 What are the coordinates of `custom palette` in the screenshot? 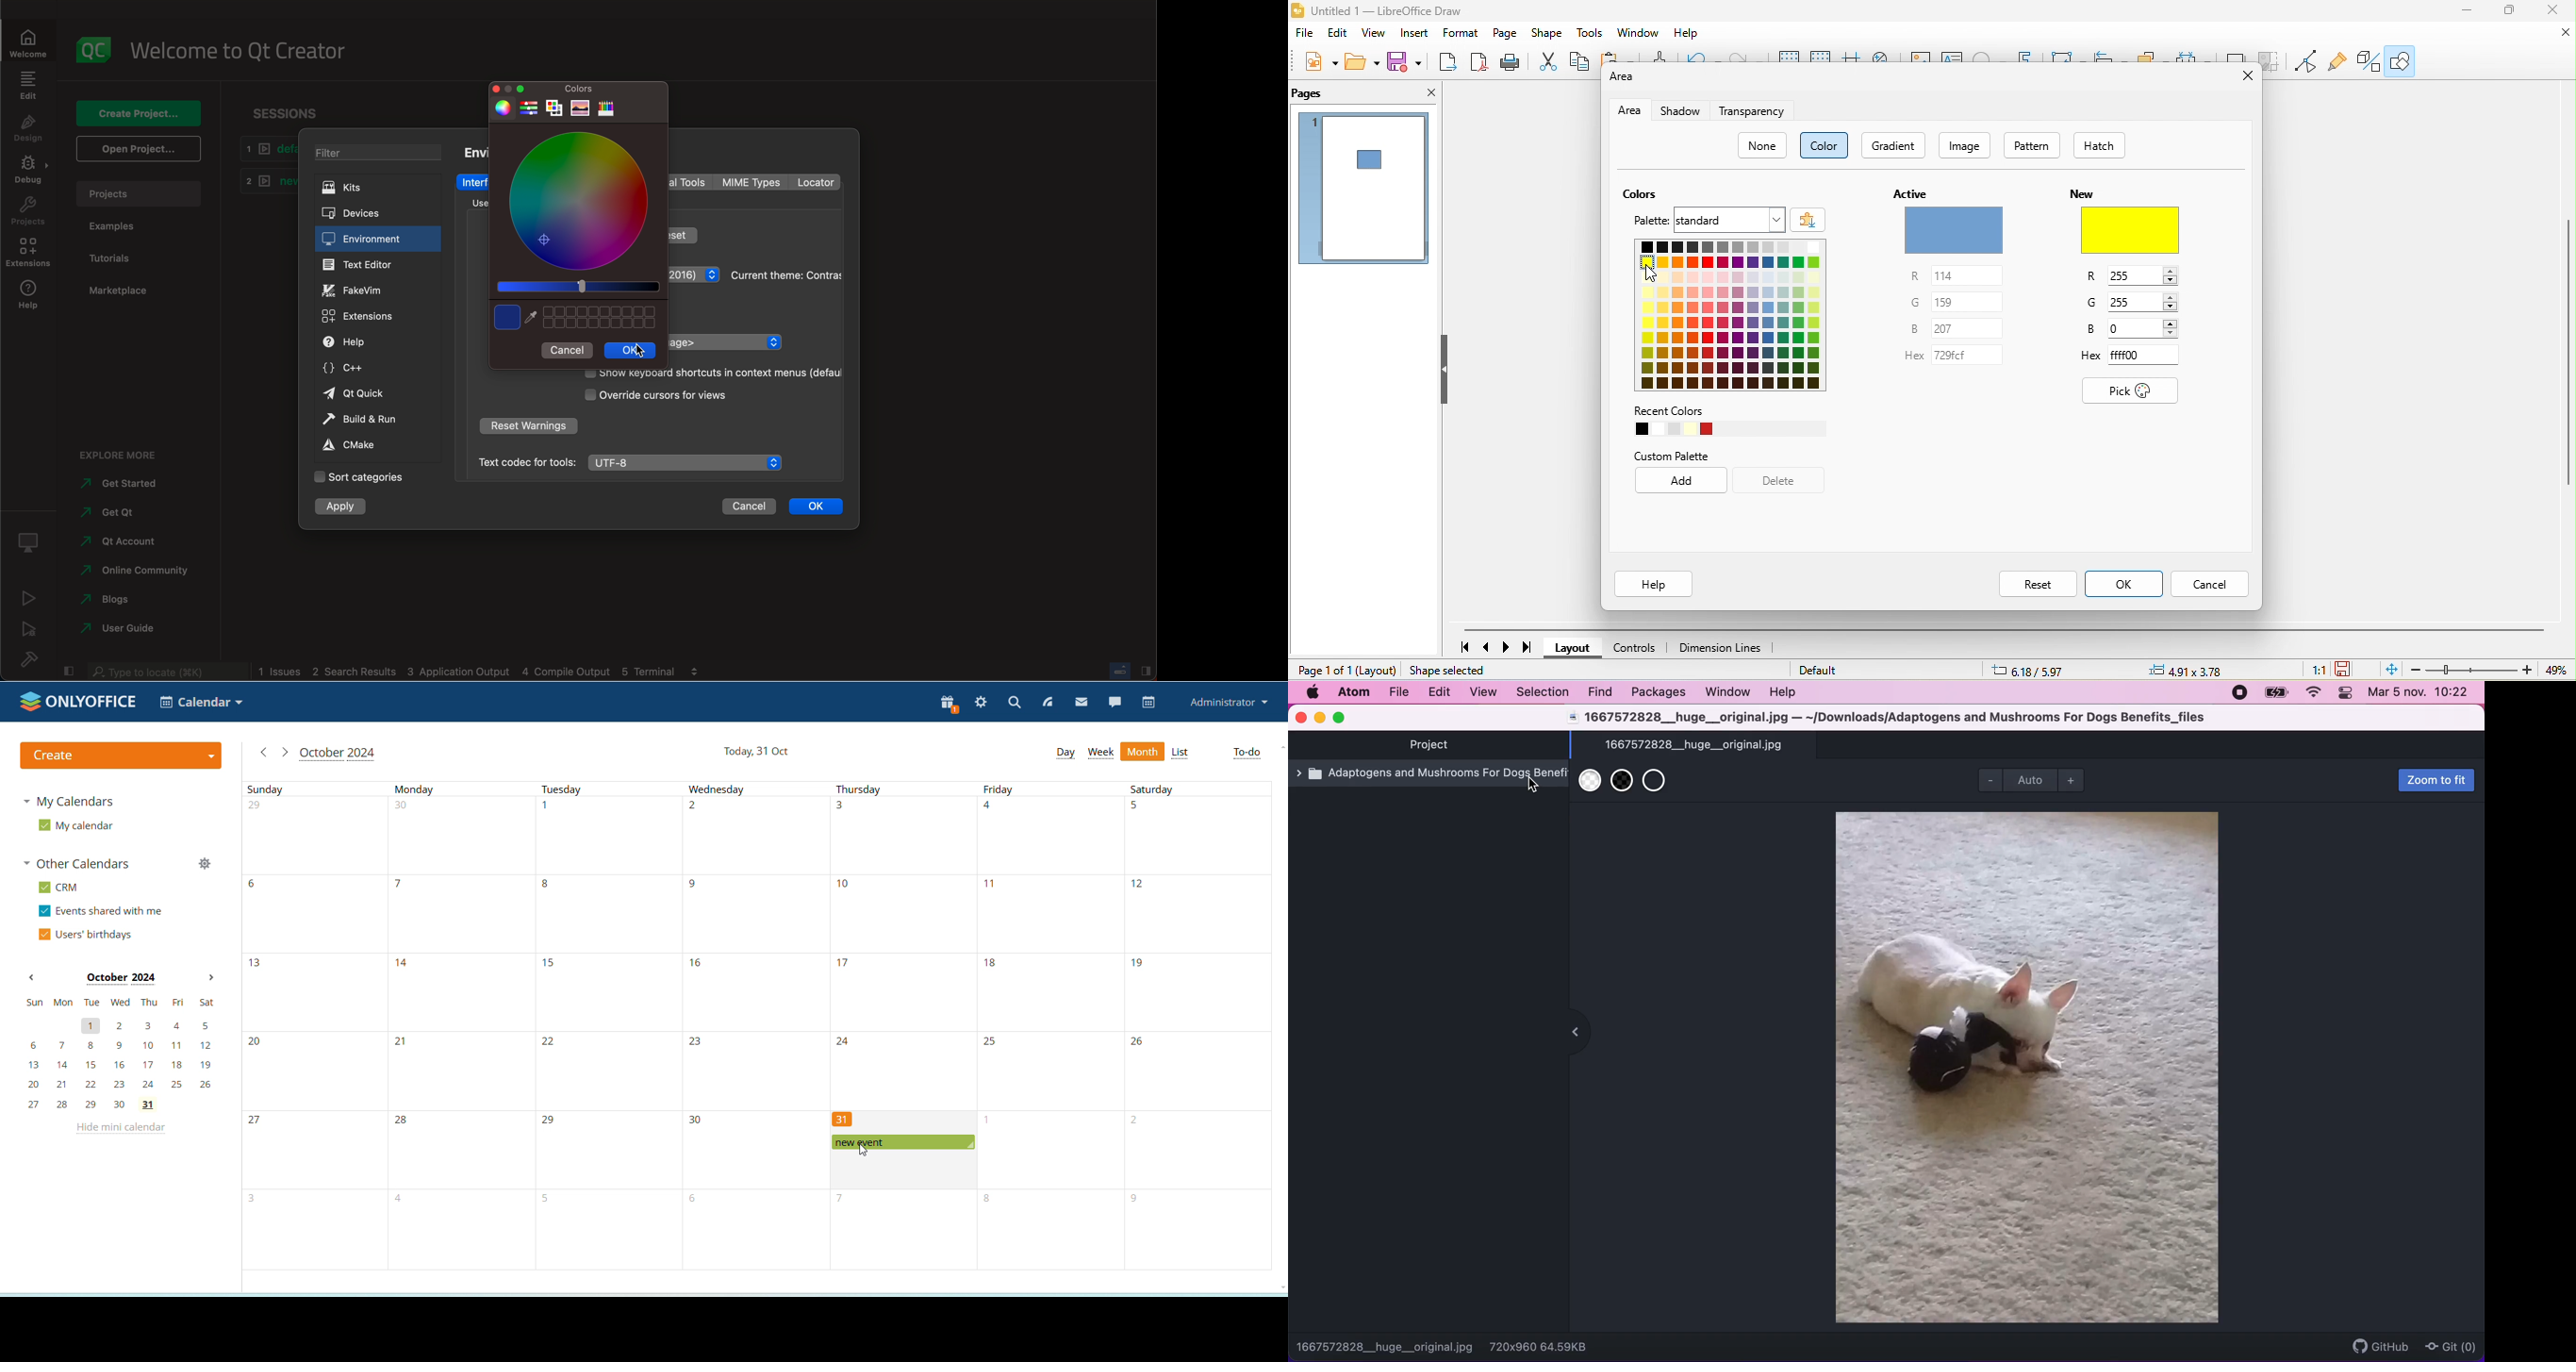 It's located at (1707, 454).